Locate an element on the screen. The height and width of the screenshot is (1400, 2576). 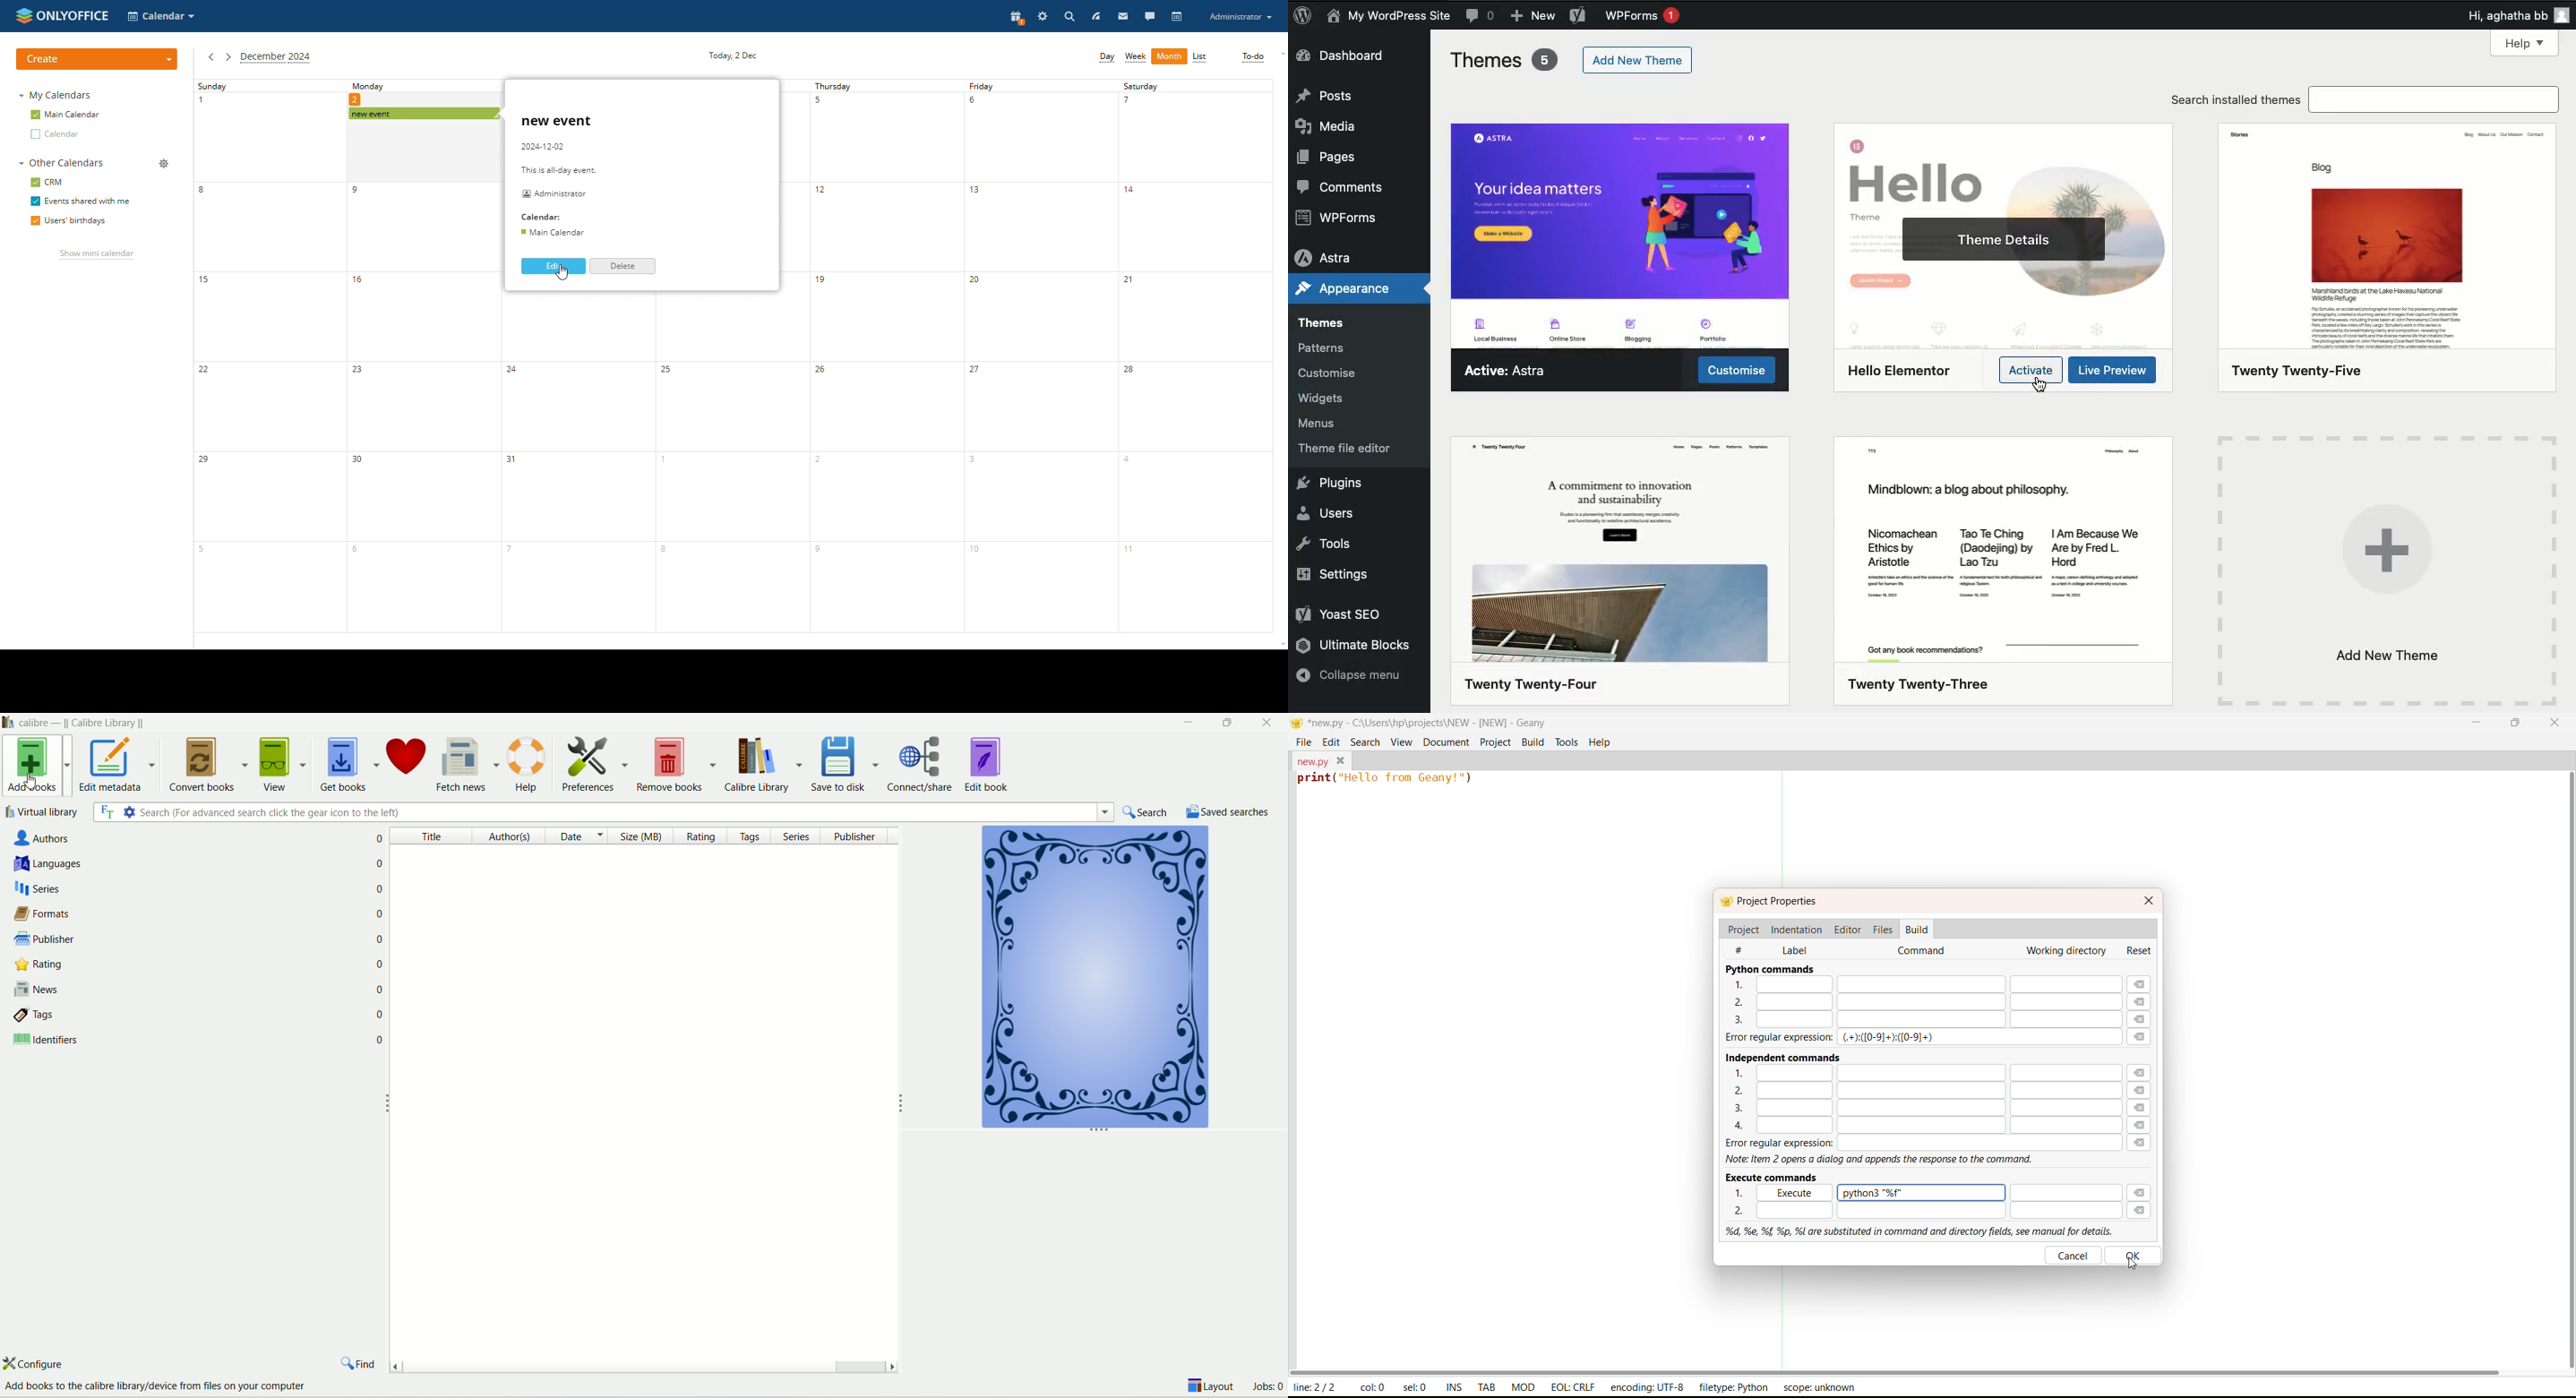
add books is located at coordinates (36, 767).